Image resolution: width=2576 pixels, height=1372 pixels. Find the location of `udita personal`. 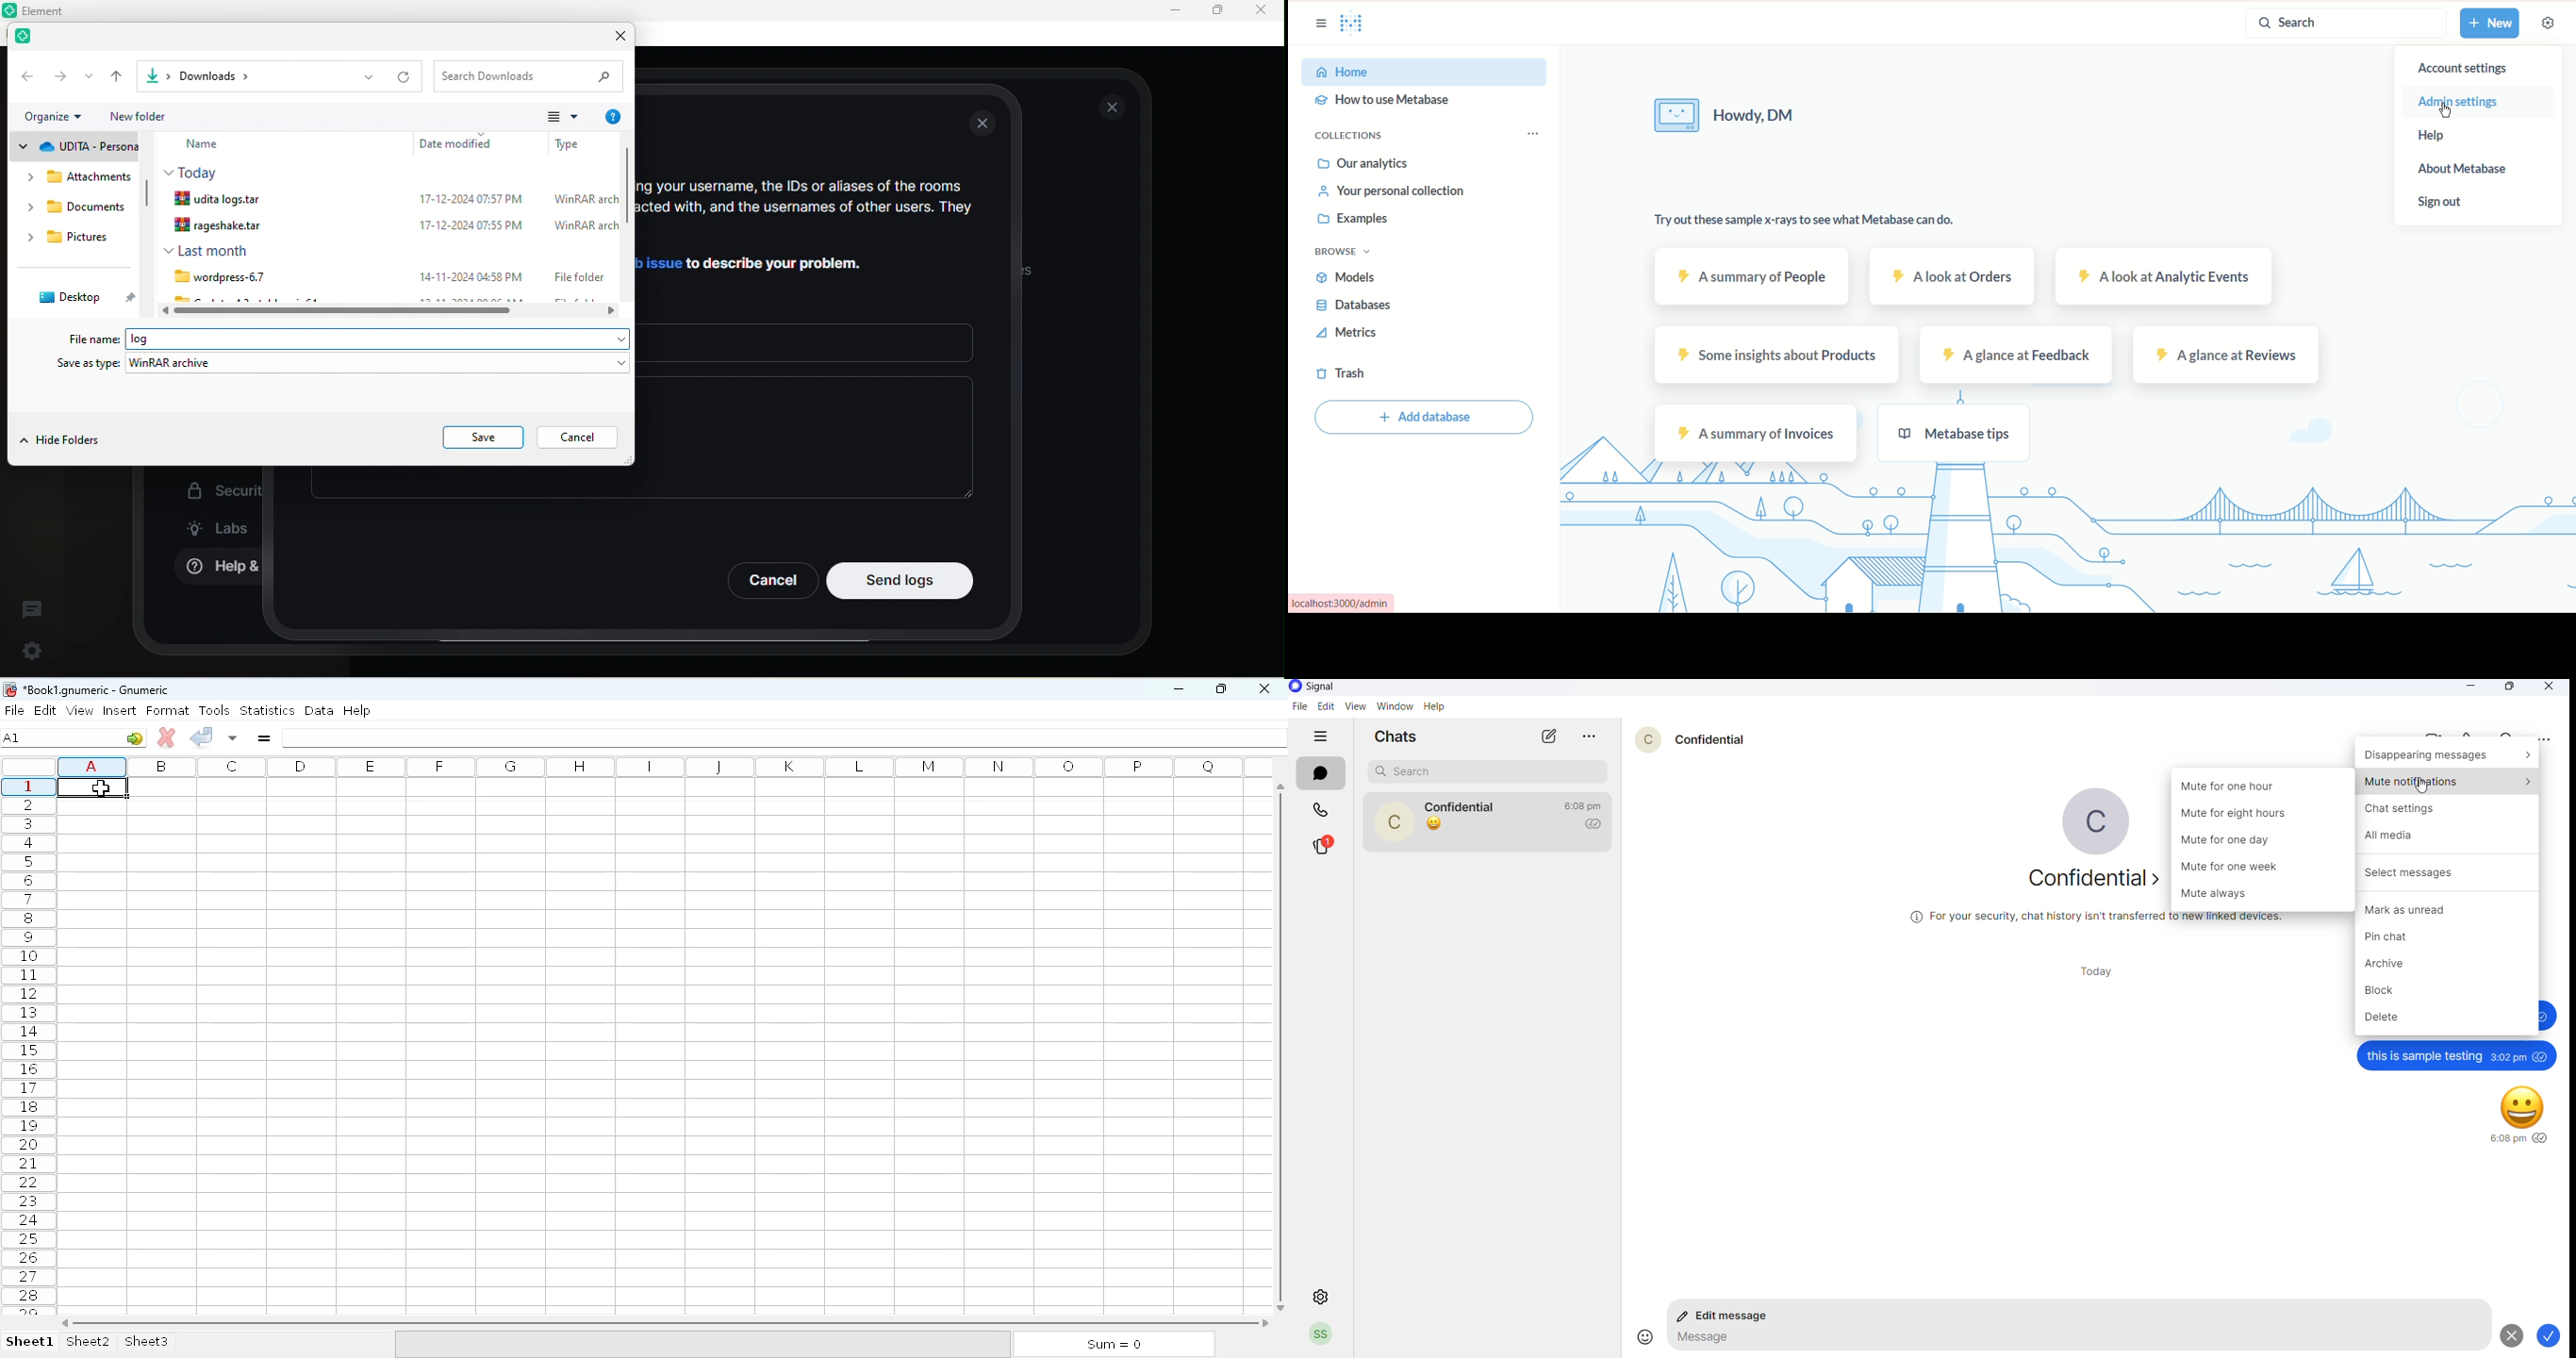

udita personal is located at coordinates (74, 148).